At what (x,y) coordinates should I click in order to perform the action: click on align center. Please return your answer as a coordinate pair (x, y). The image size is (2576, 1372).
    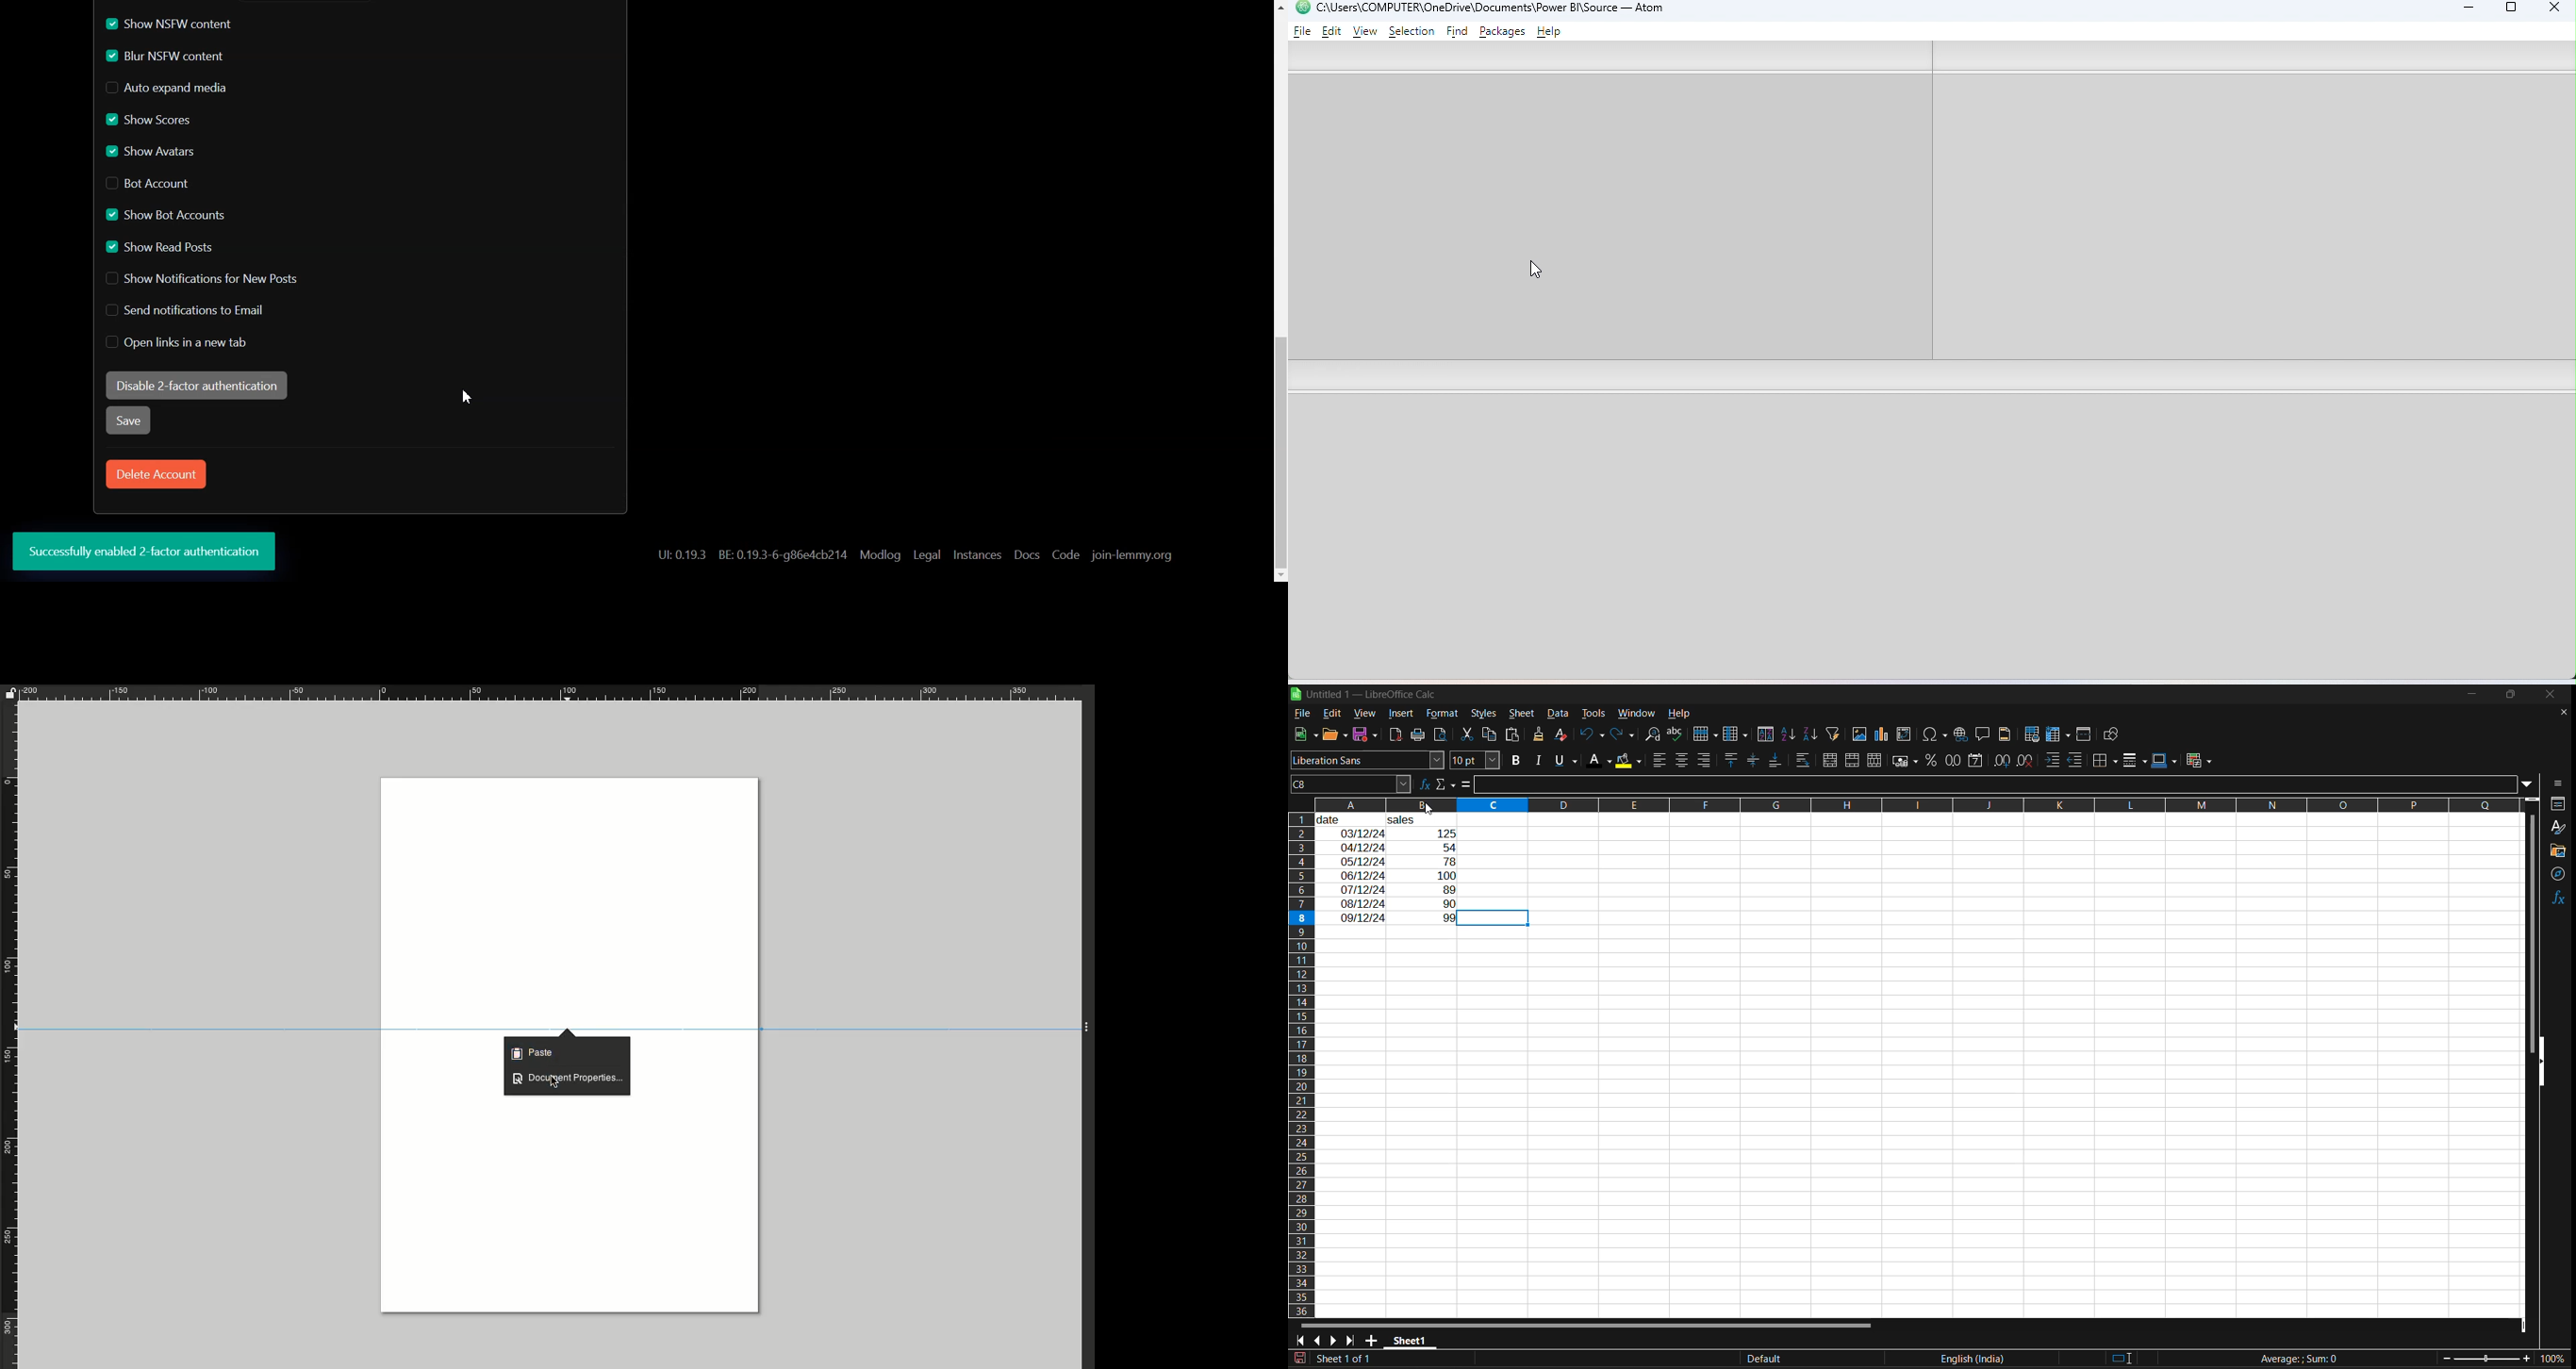
    Looking at the image, I should click on (1682, 761).